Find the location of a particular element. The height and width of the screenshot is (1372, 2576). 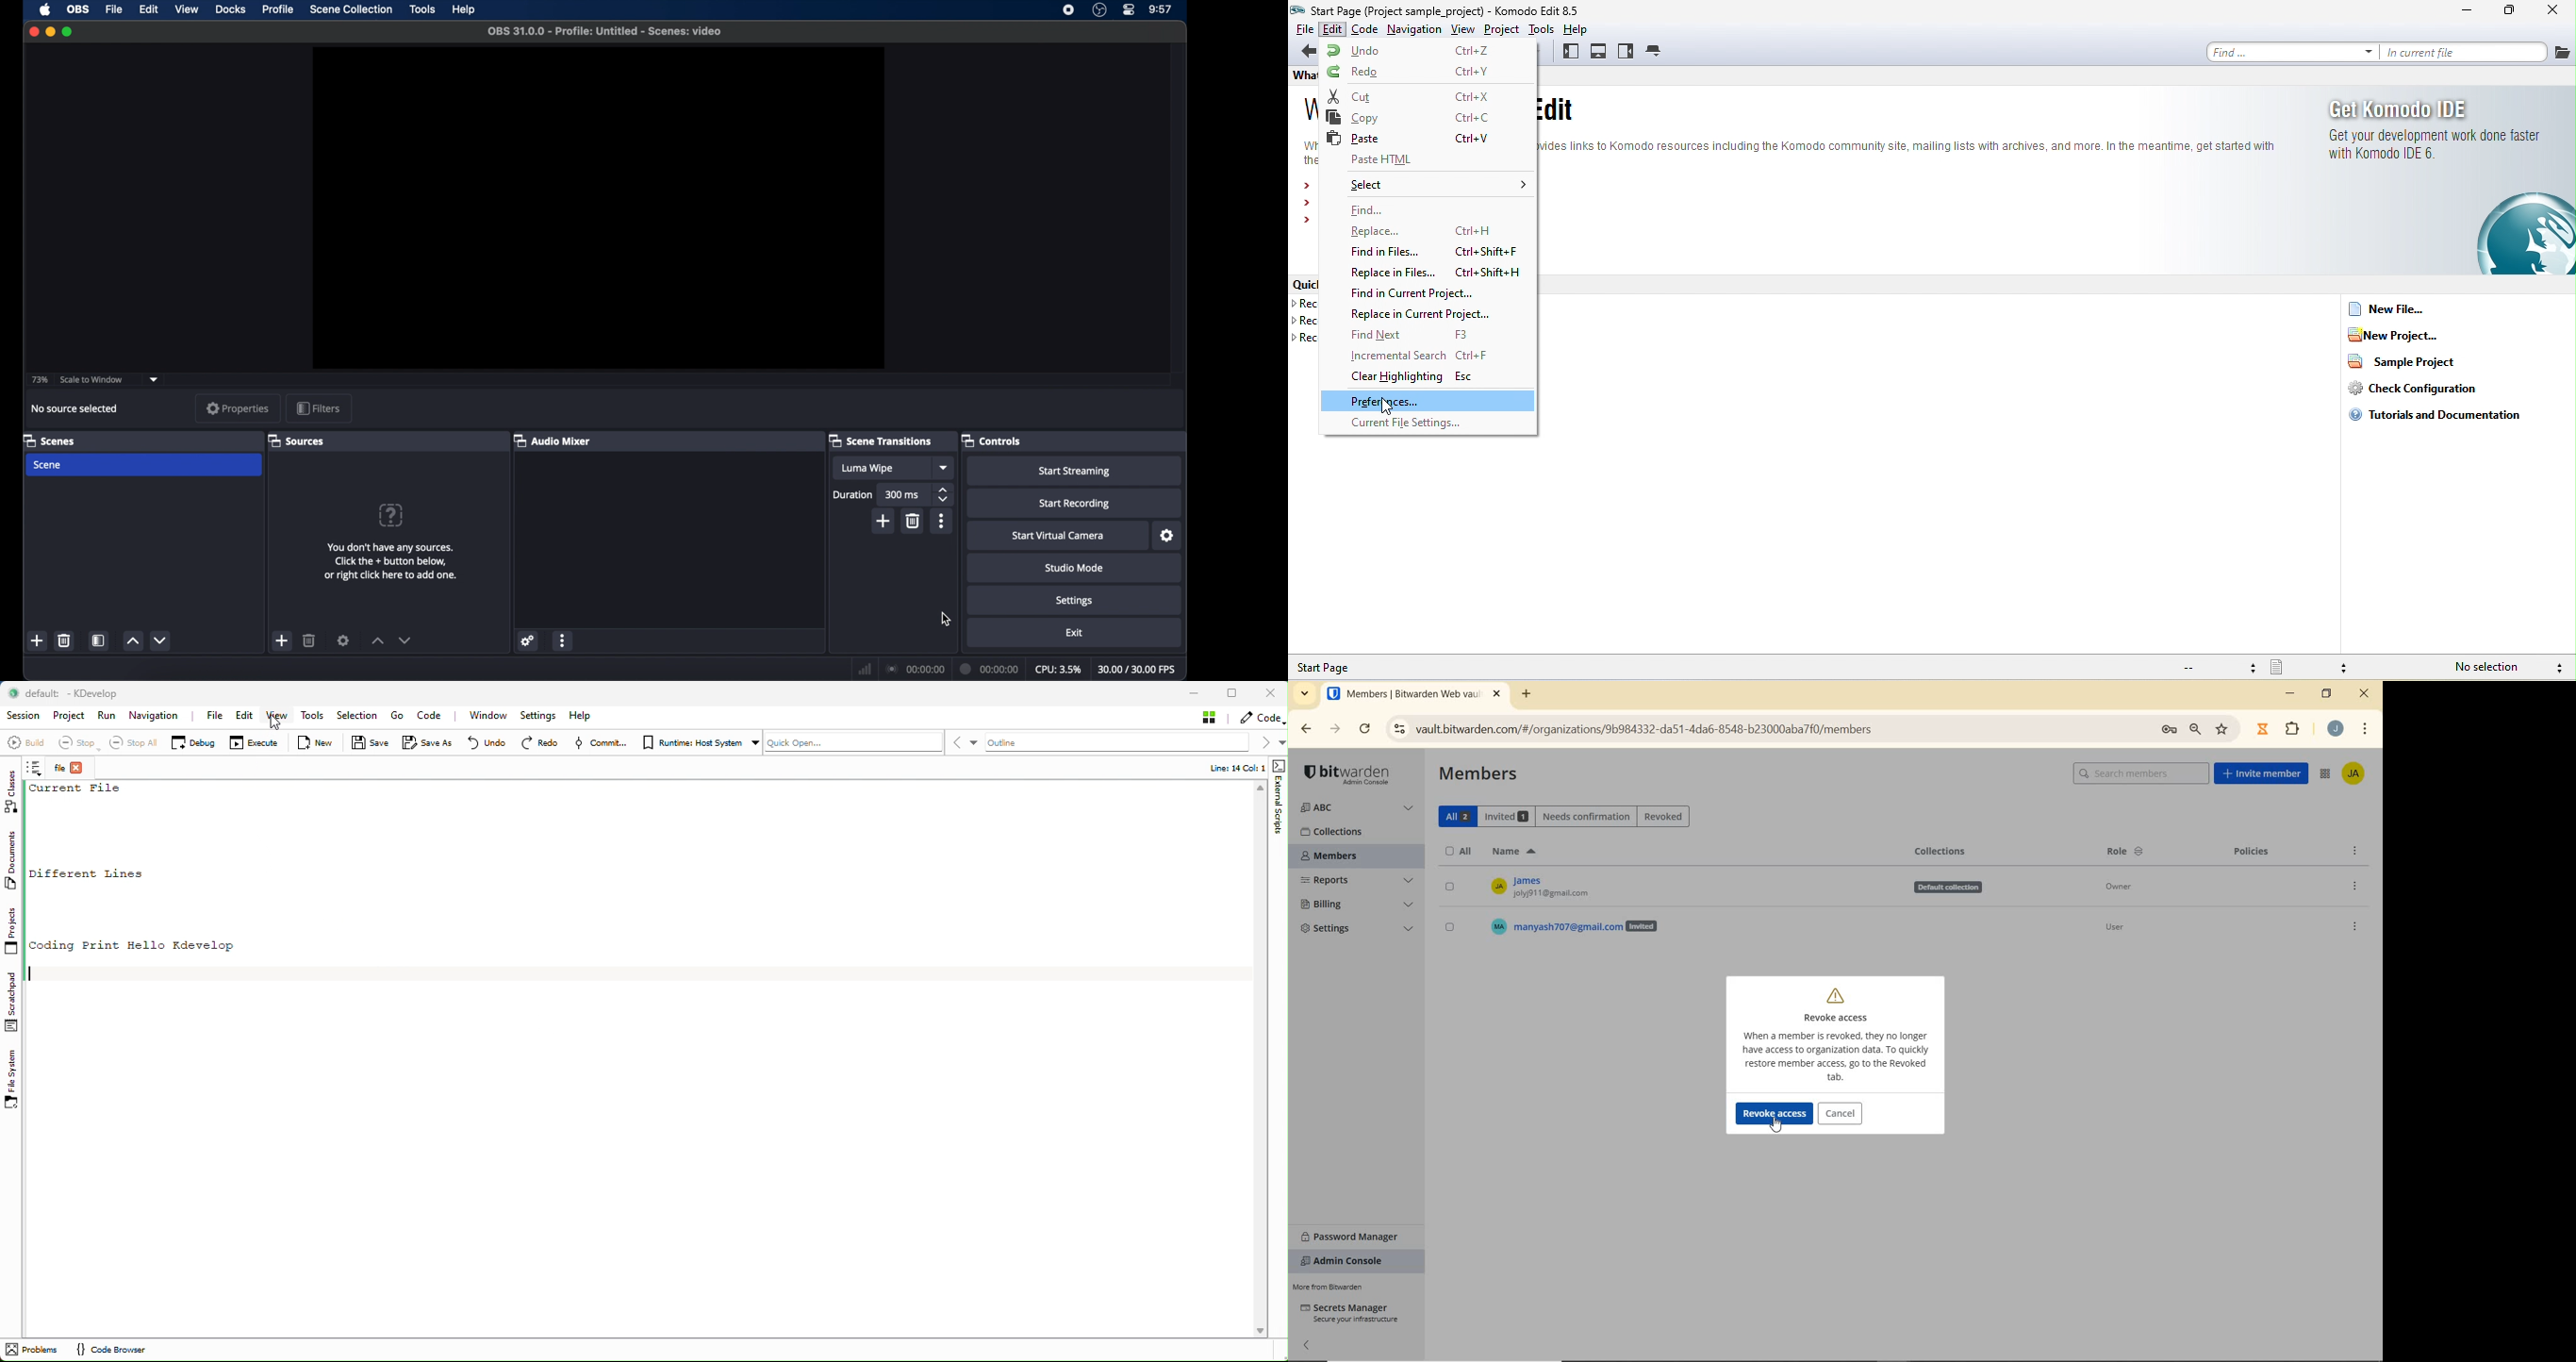

obs studio is located at coordinates (1100, 10).